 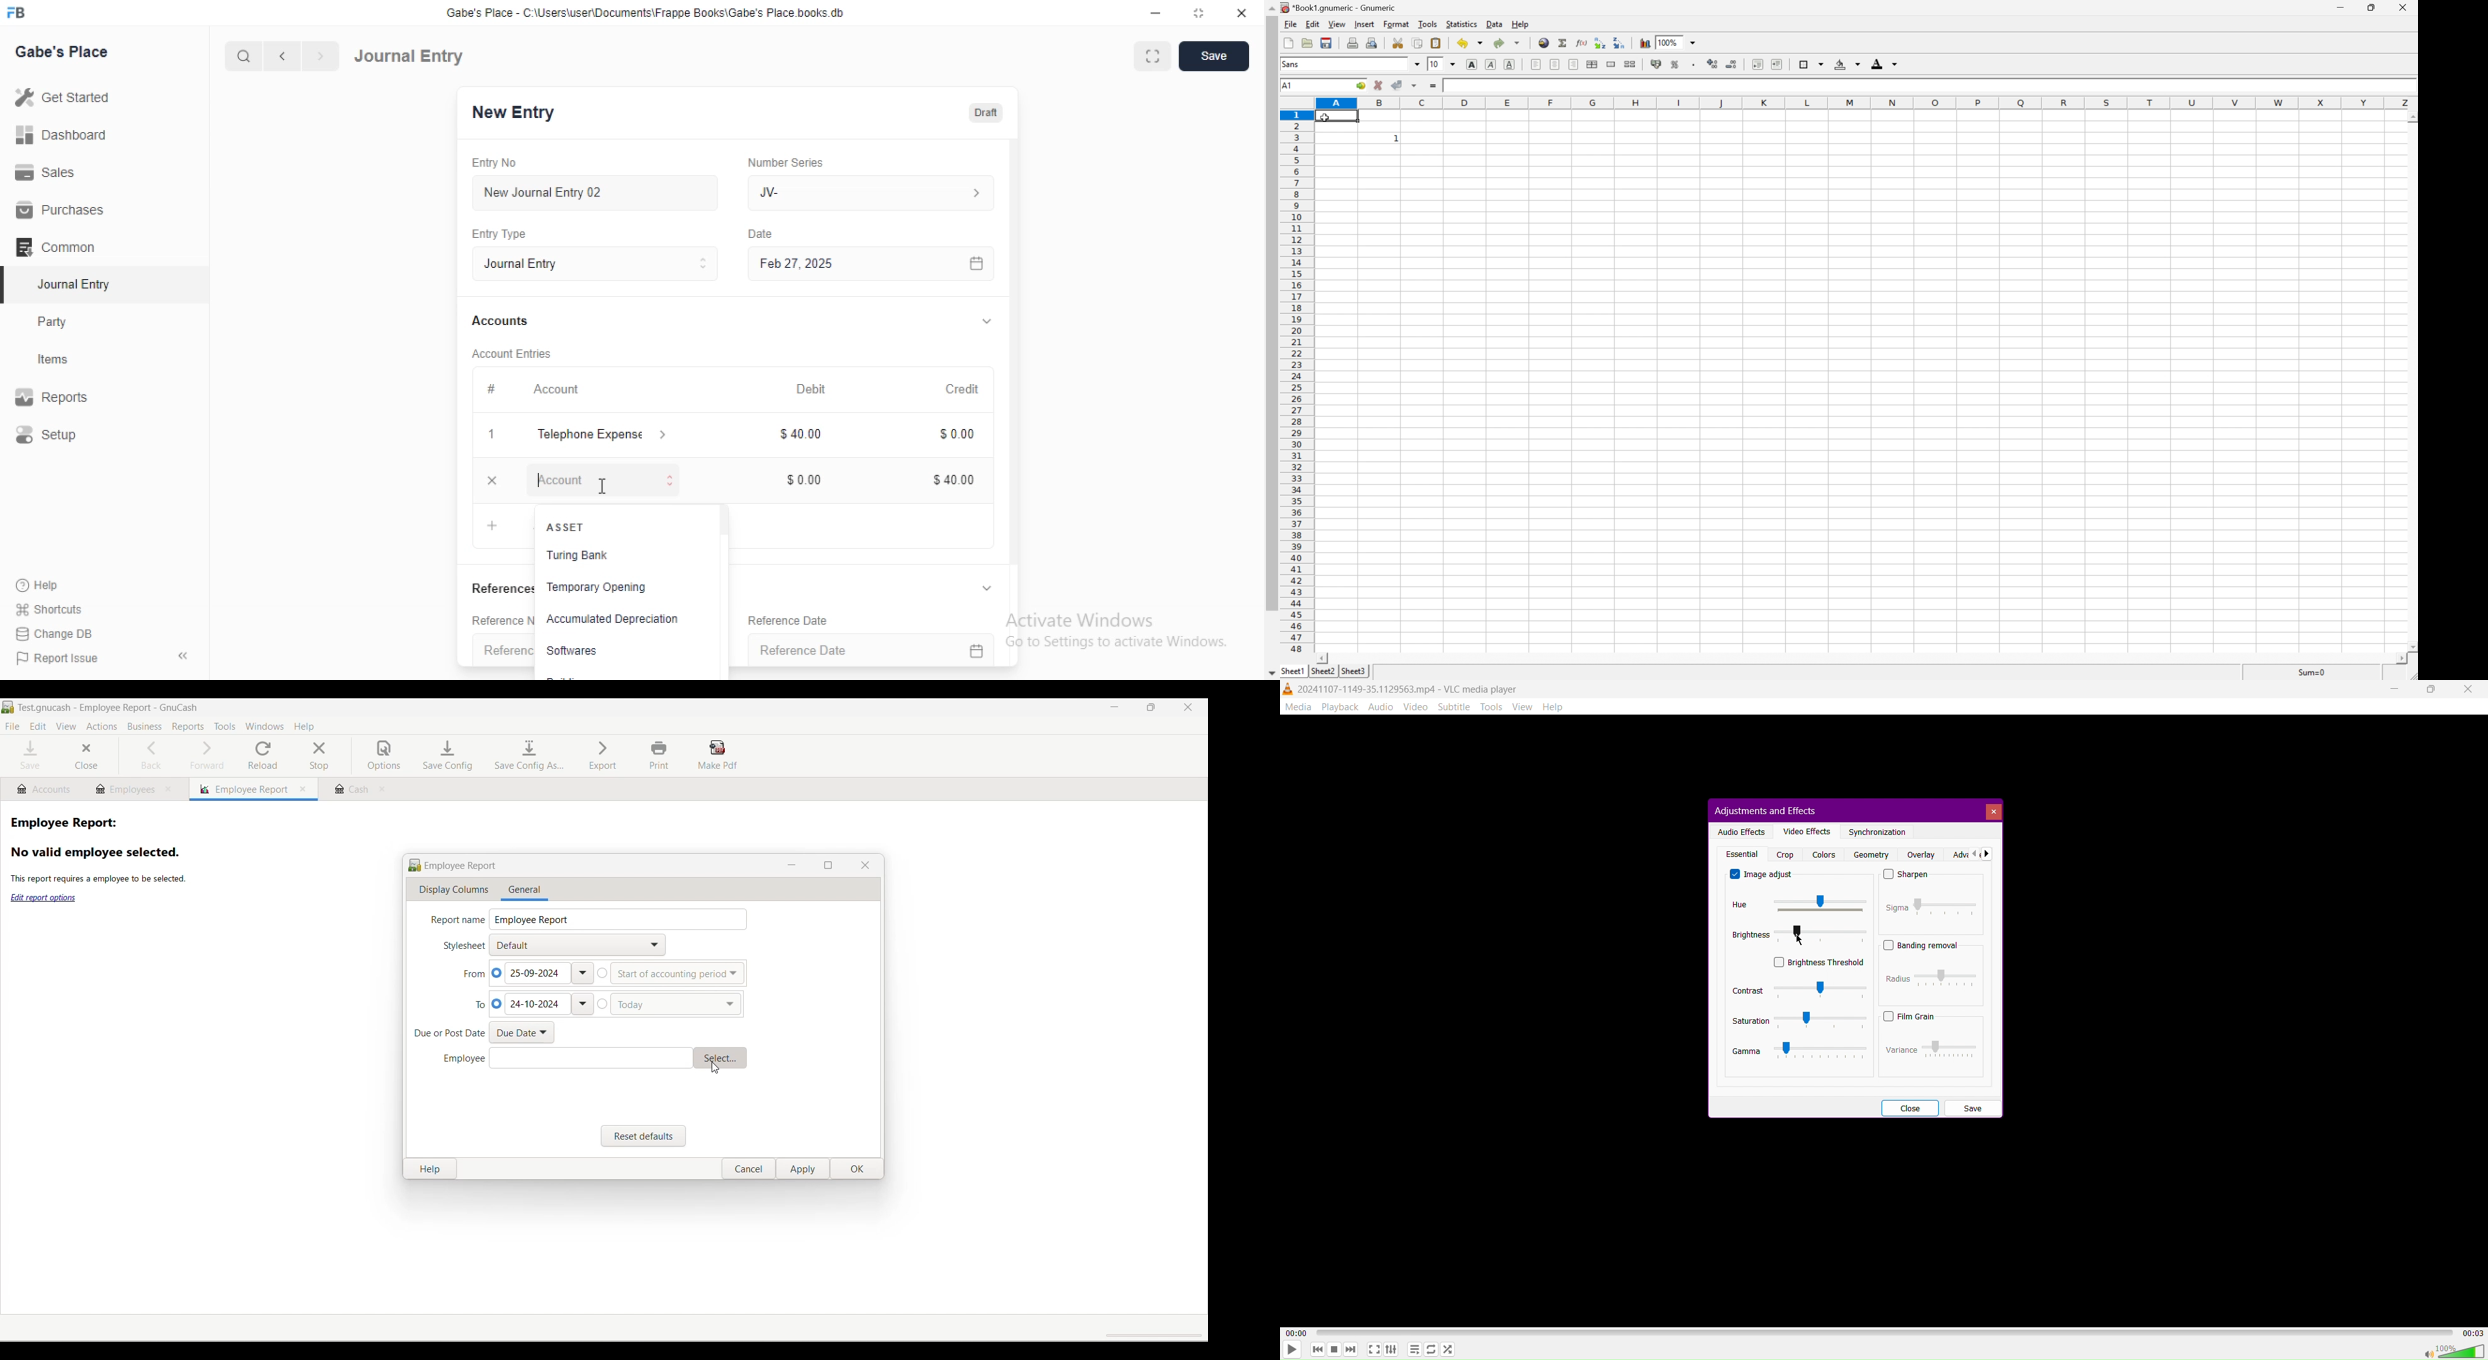 I want to click on Temporary Opening, so click(x=599, y=587).